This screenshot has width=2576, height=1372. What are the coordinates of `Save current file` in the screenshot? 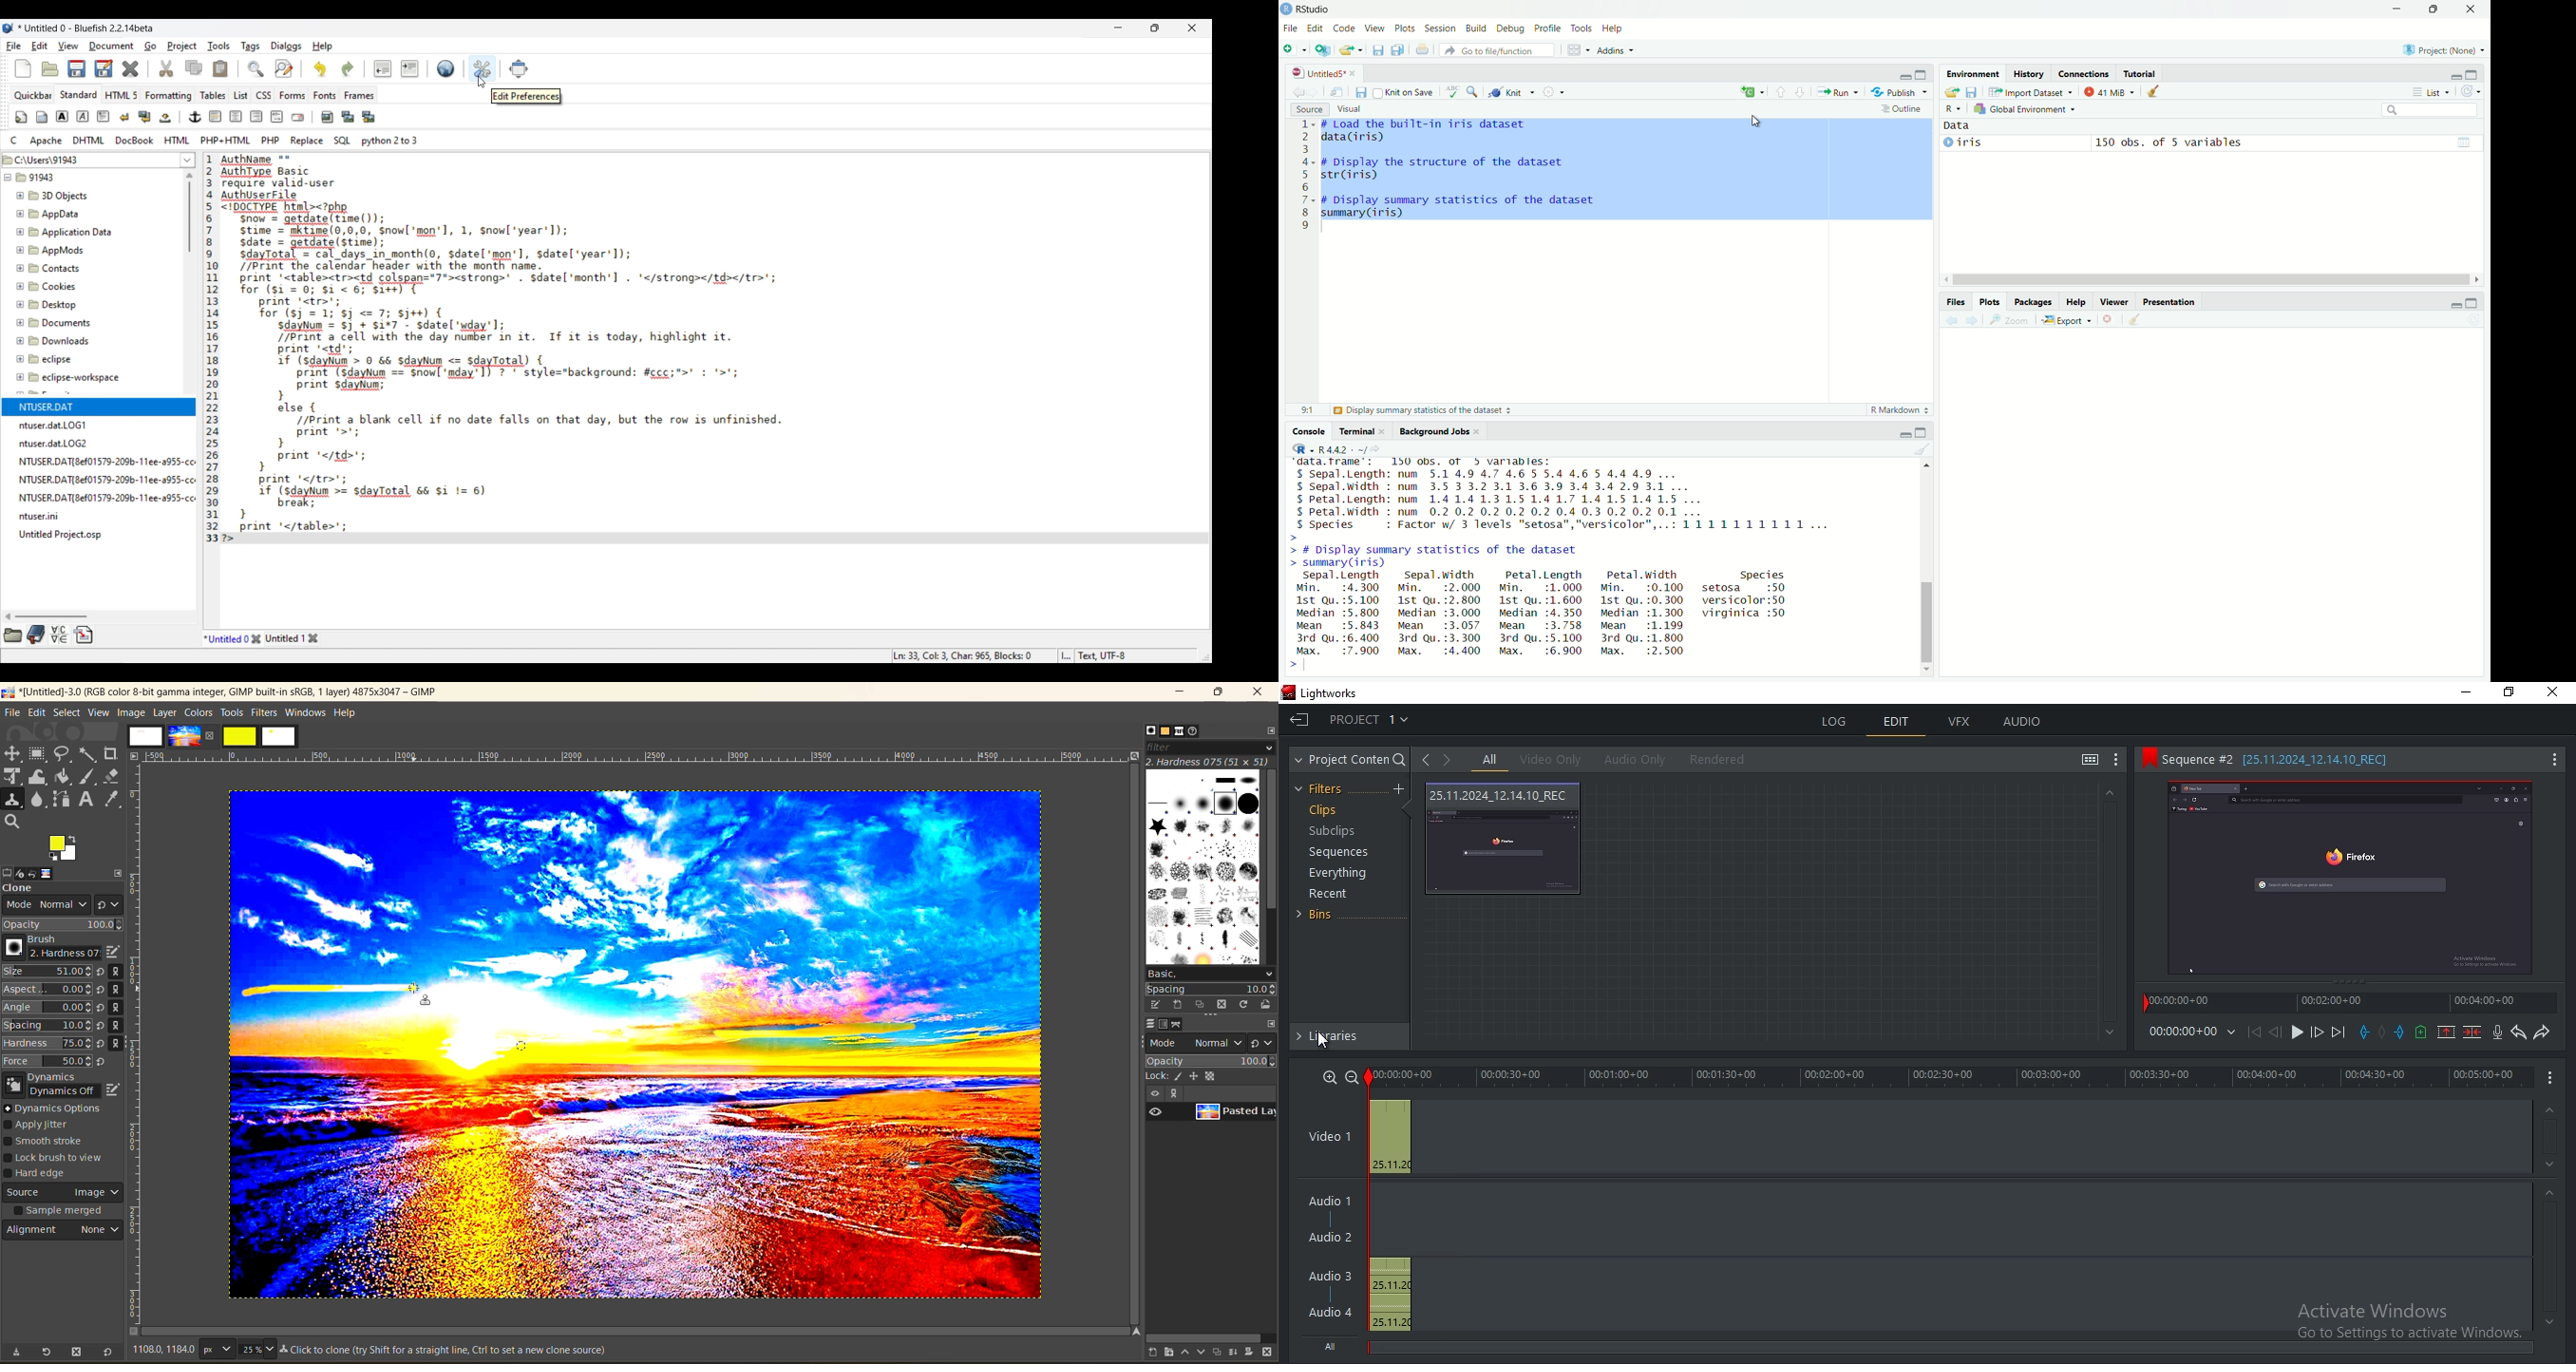 It's located at (1378, 51).